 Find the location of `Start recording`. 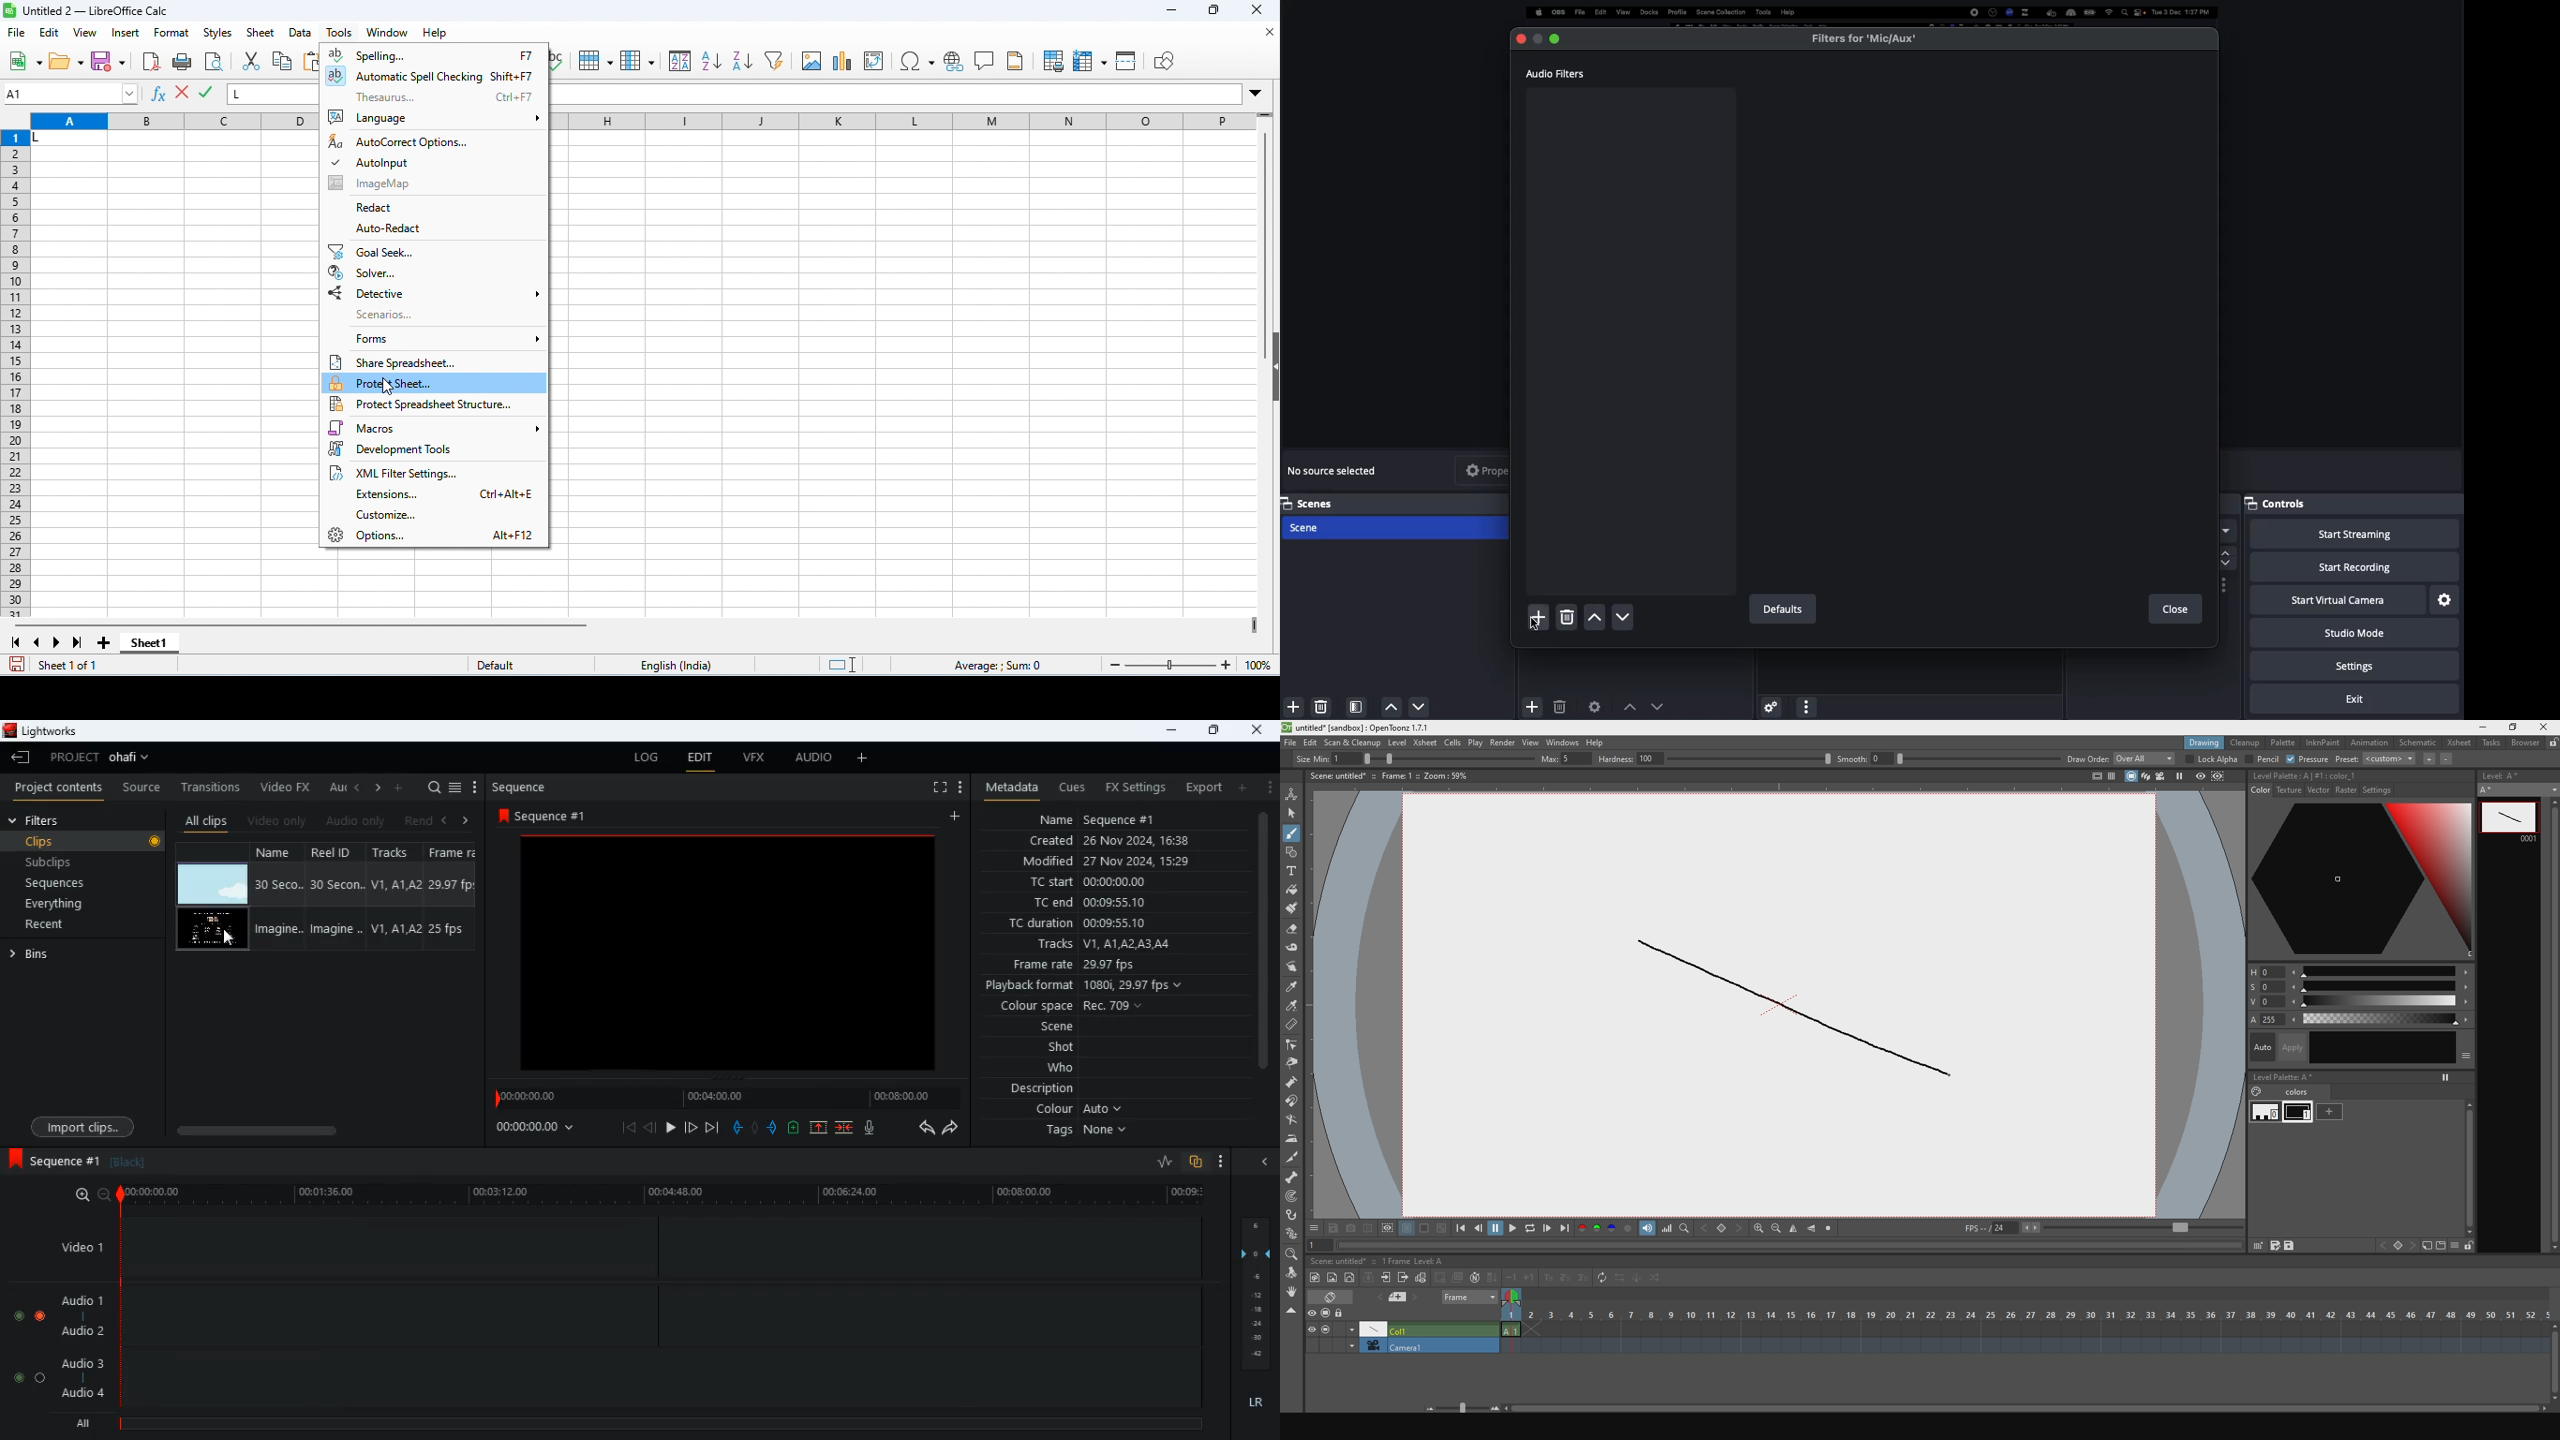

Start recording is located at coordinates (2355, 568).